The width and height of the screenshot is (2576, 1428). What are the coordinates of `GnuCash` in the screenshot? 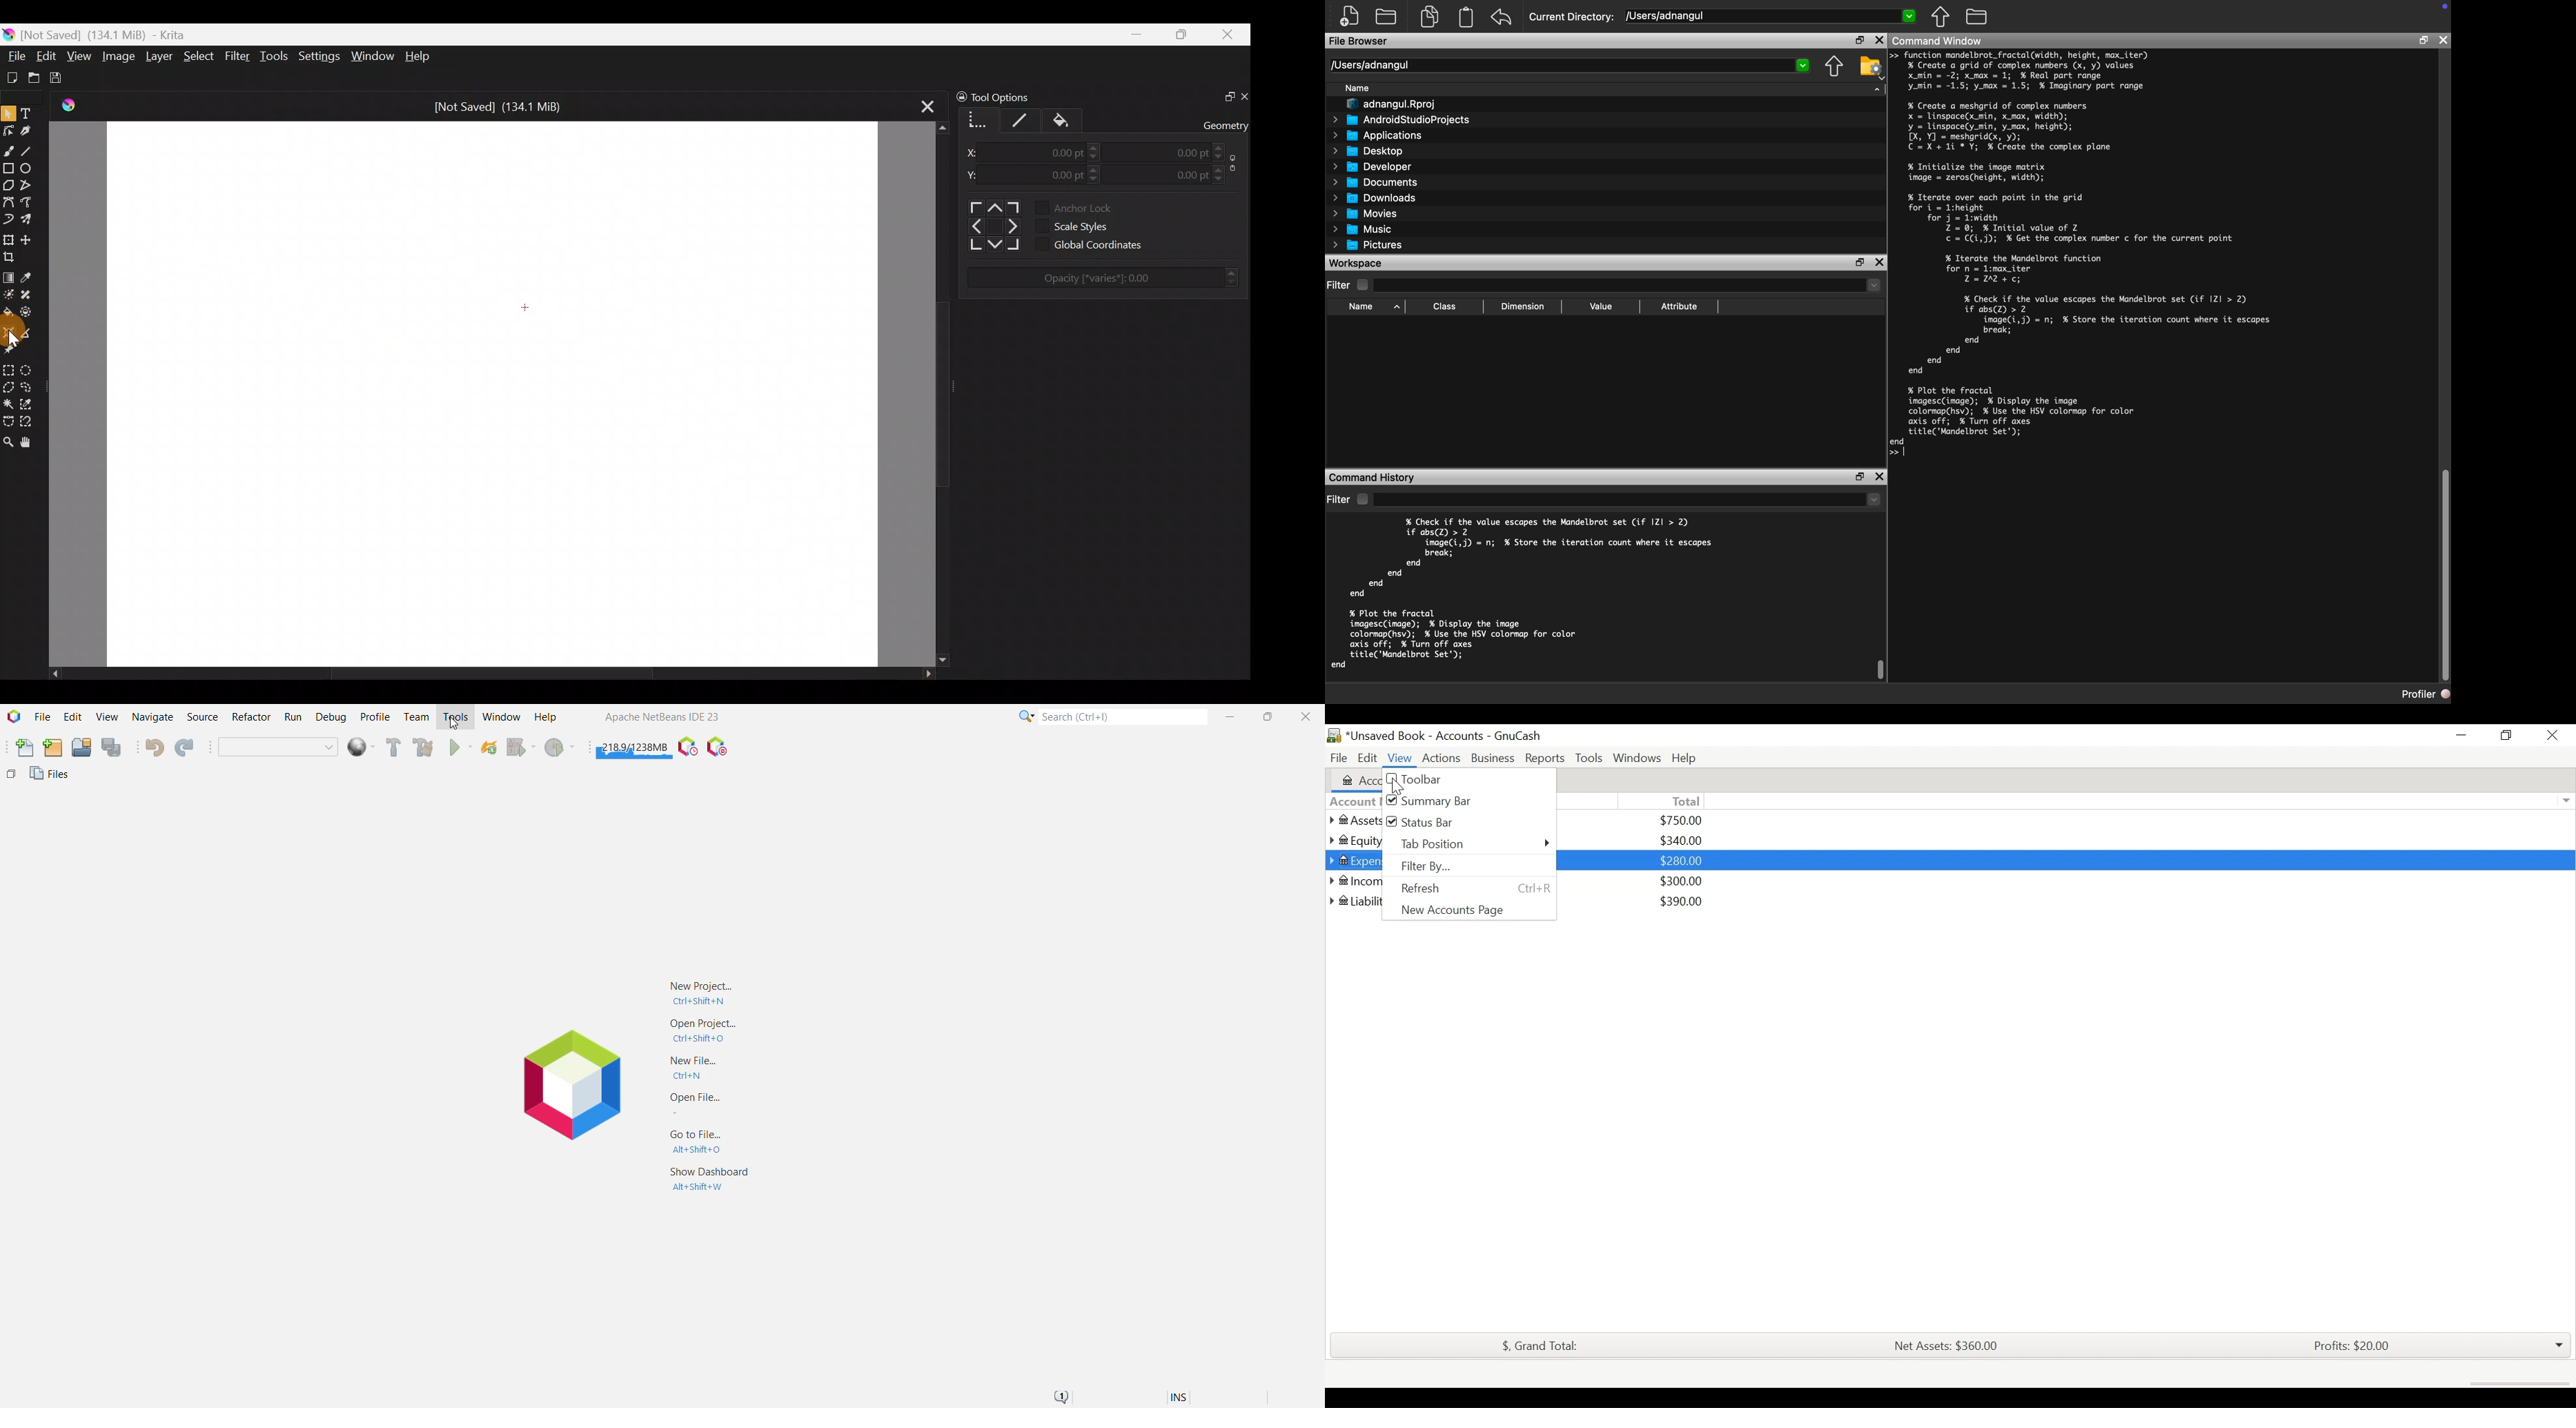 It's located at (1521, 737).